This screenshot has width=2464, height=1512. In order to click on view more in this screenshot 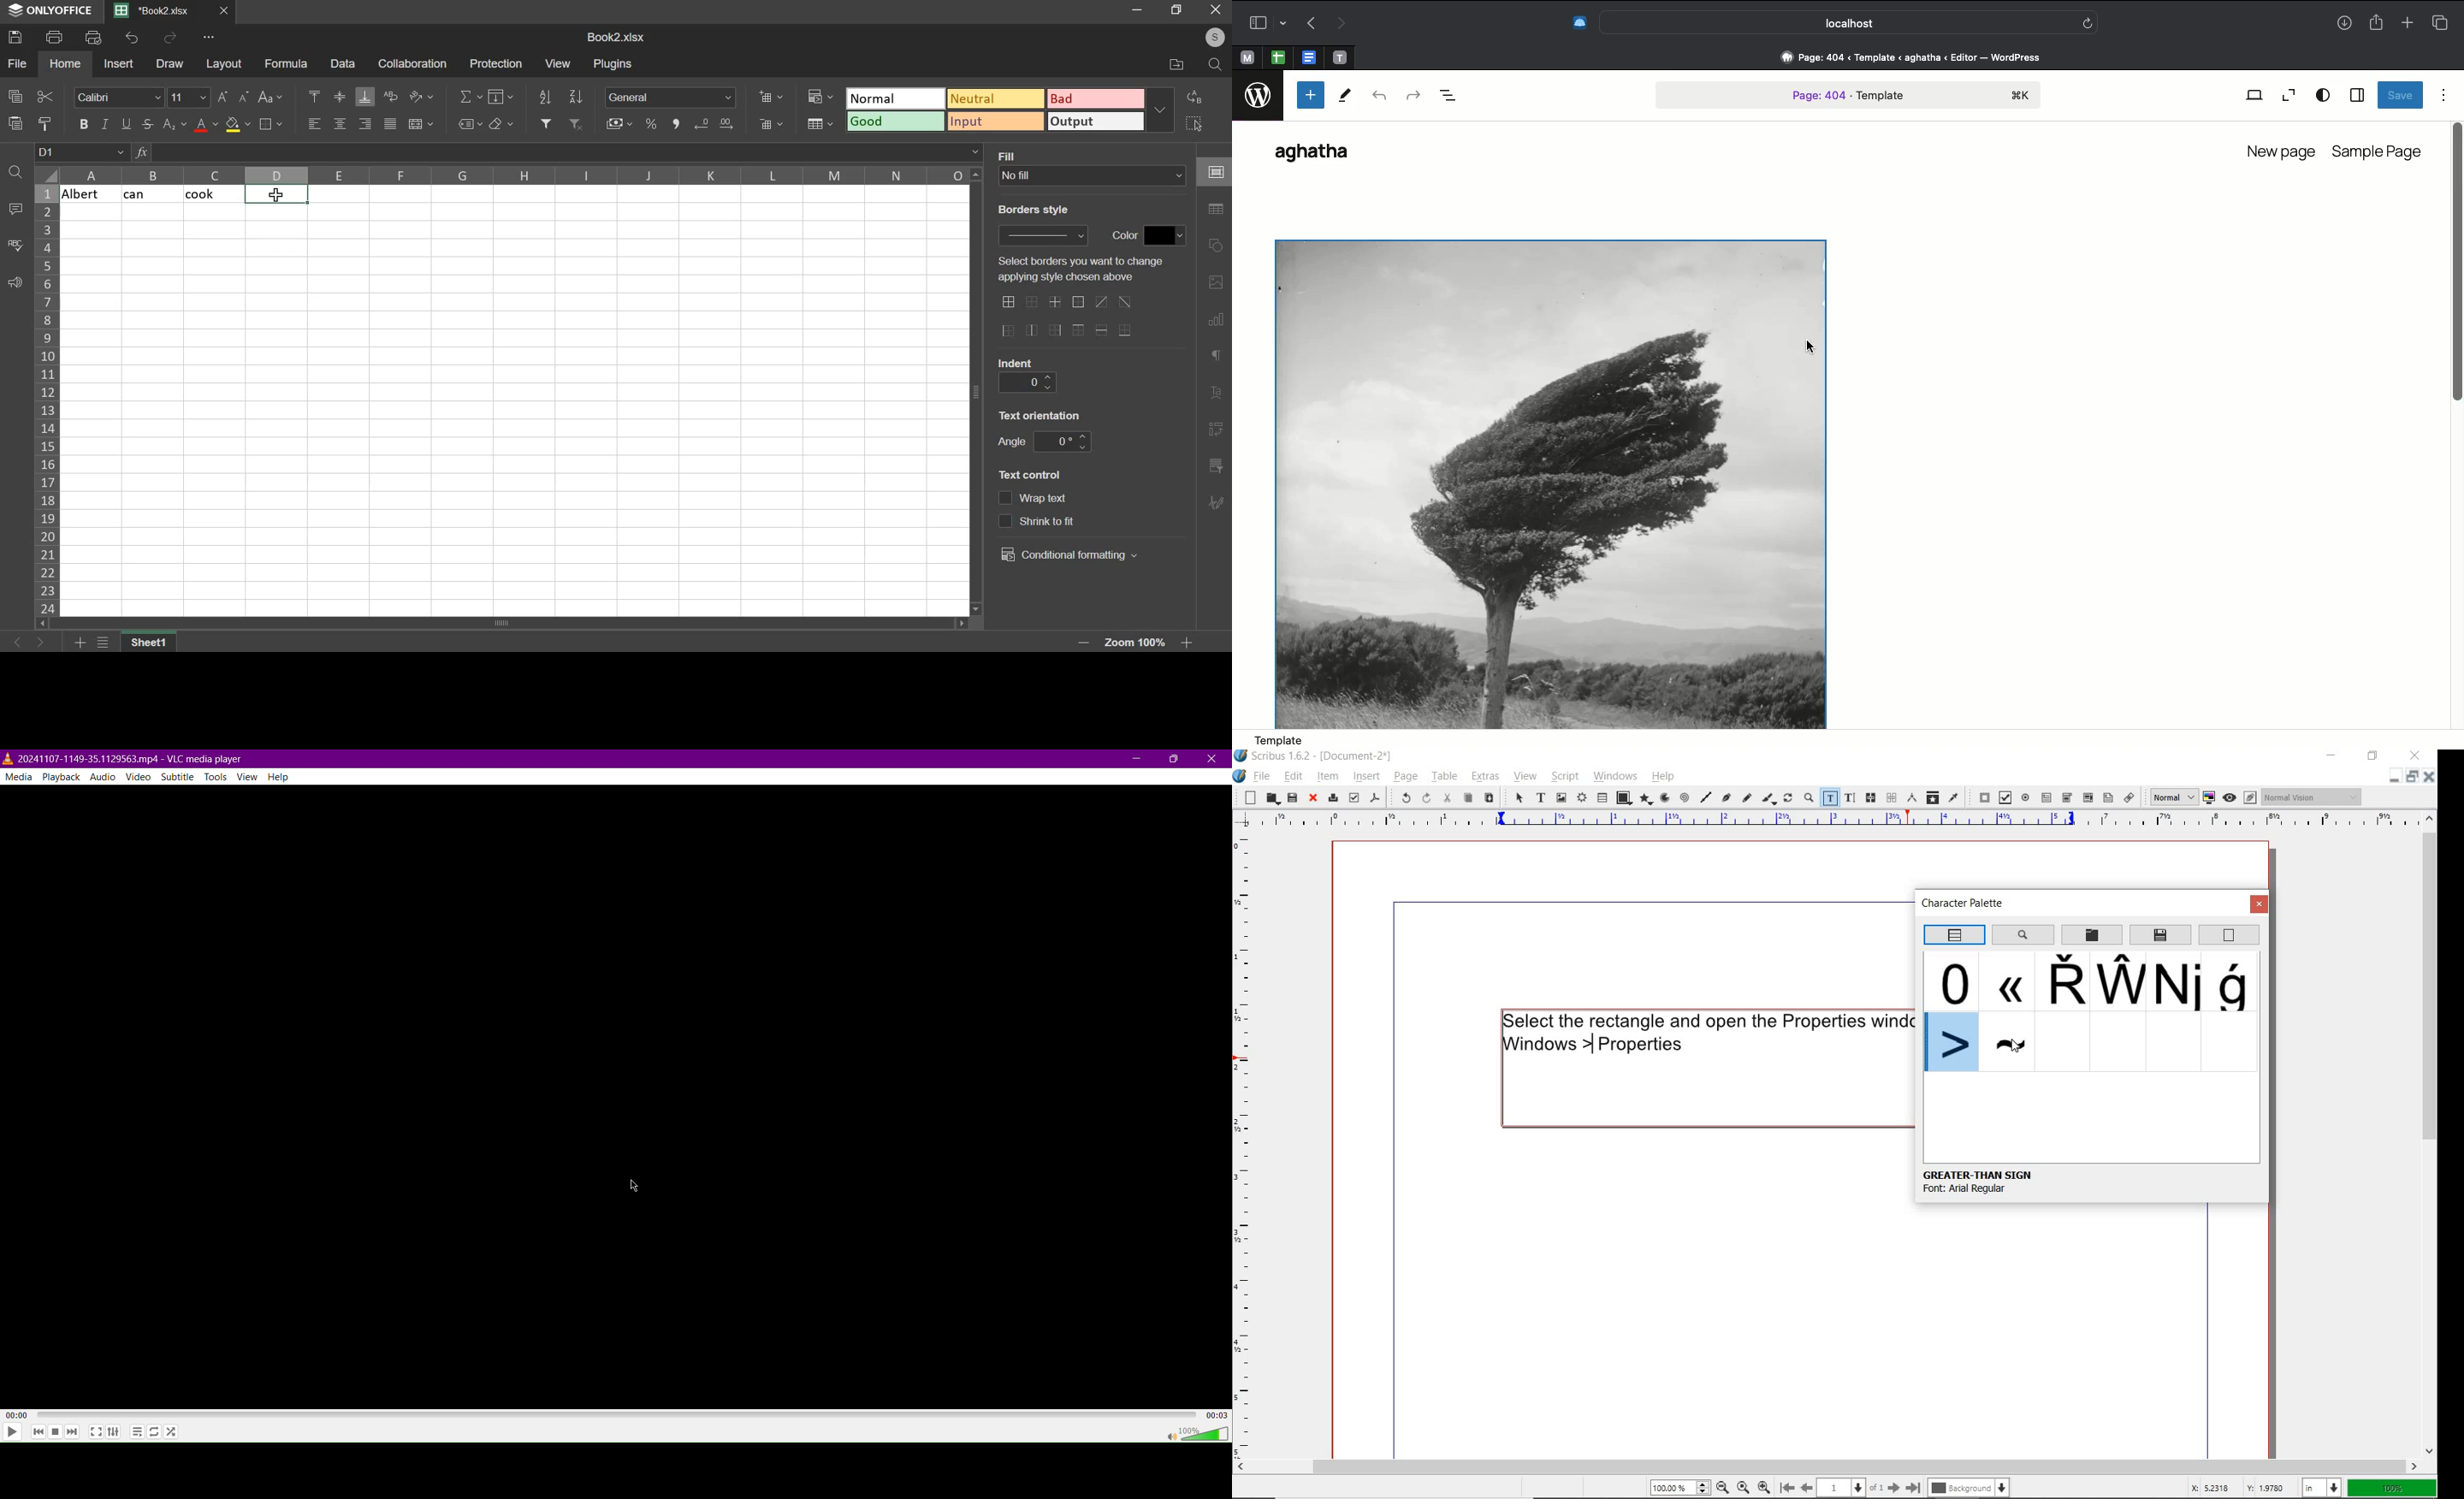, I will do `click(210, 37)`.